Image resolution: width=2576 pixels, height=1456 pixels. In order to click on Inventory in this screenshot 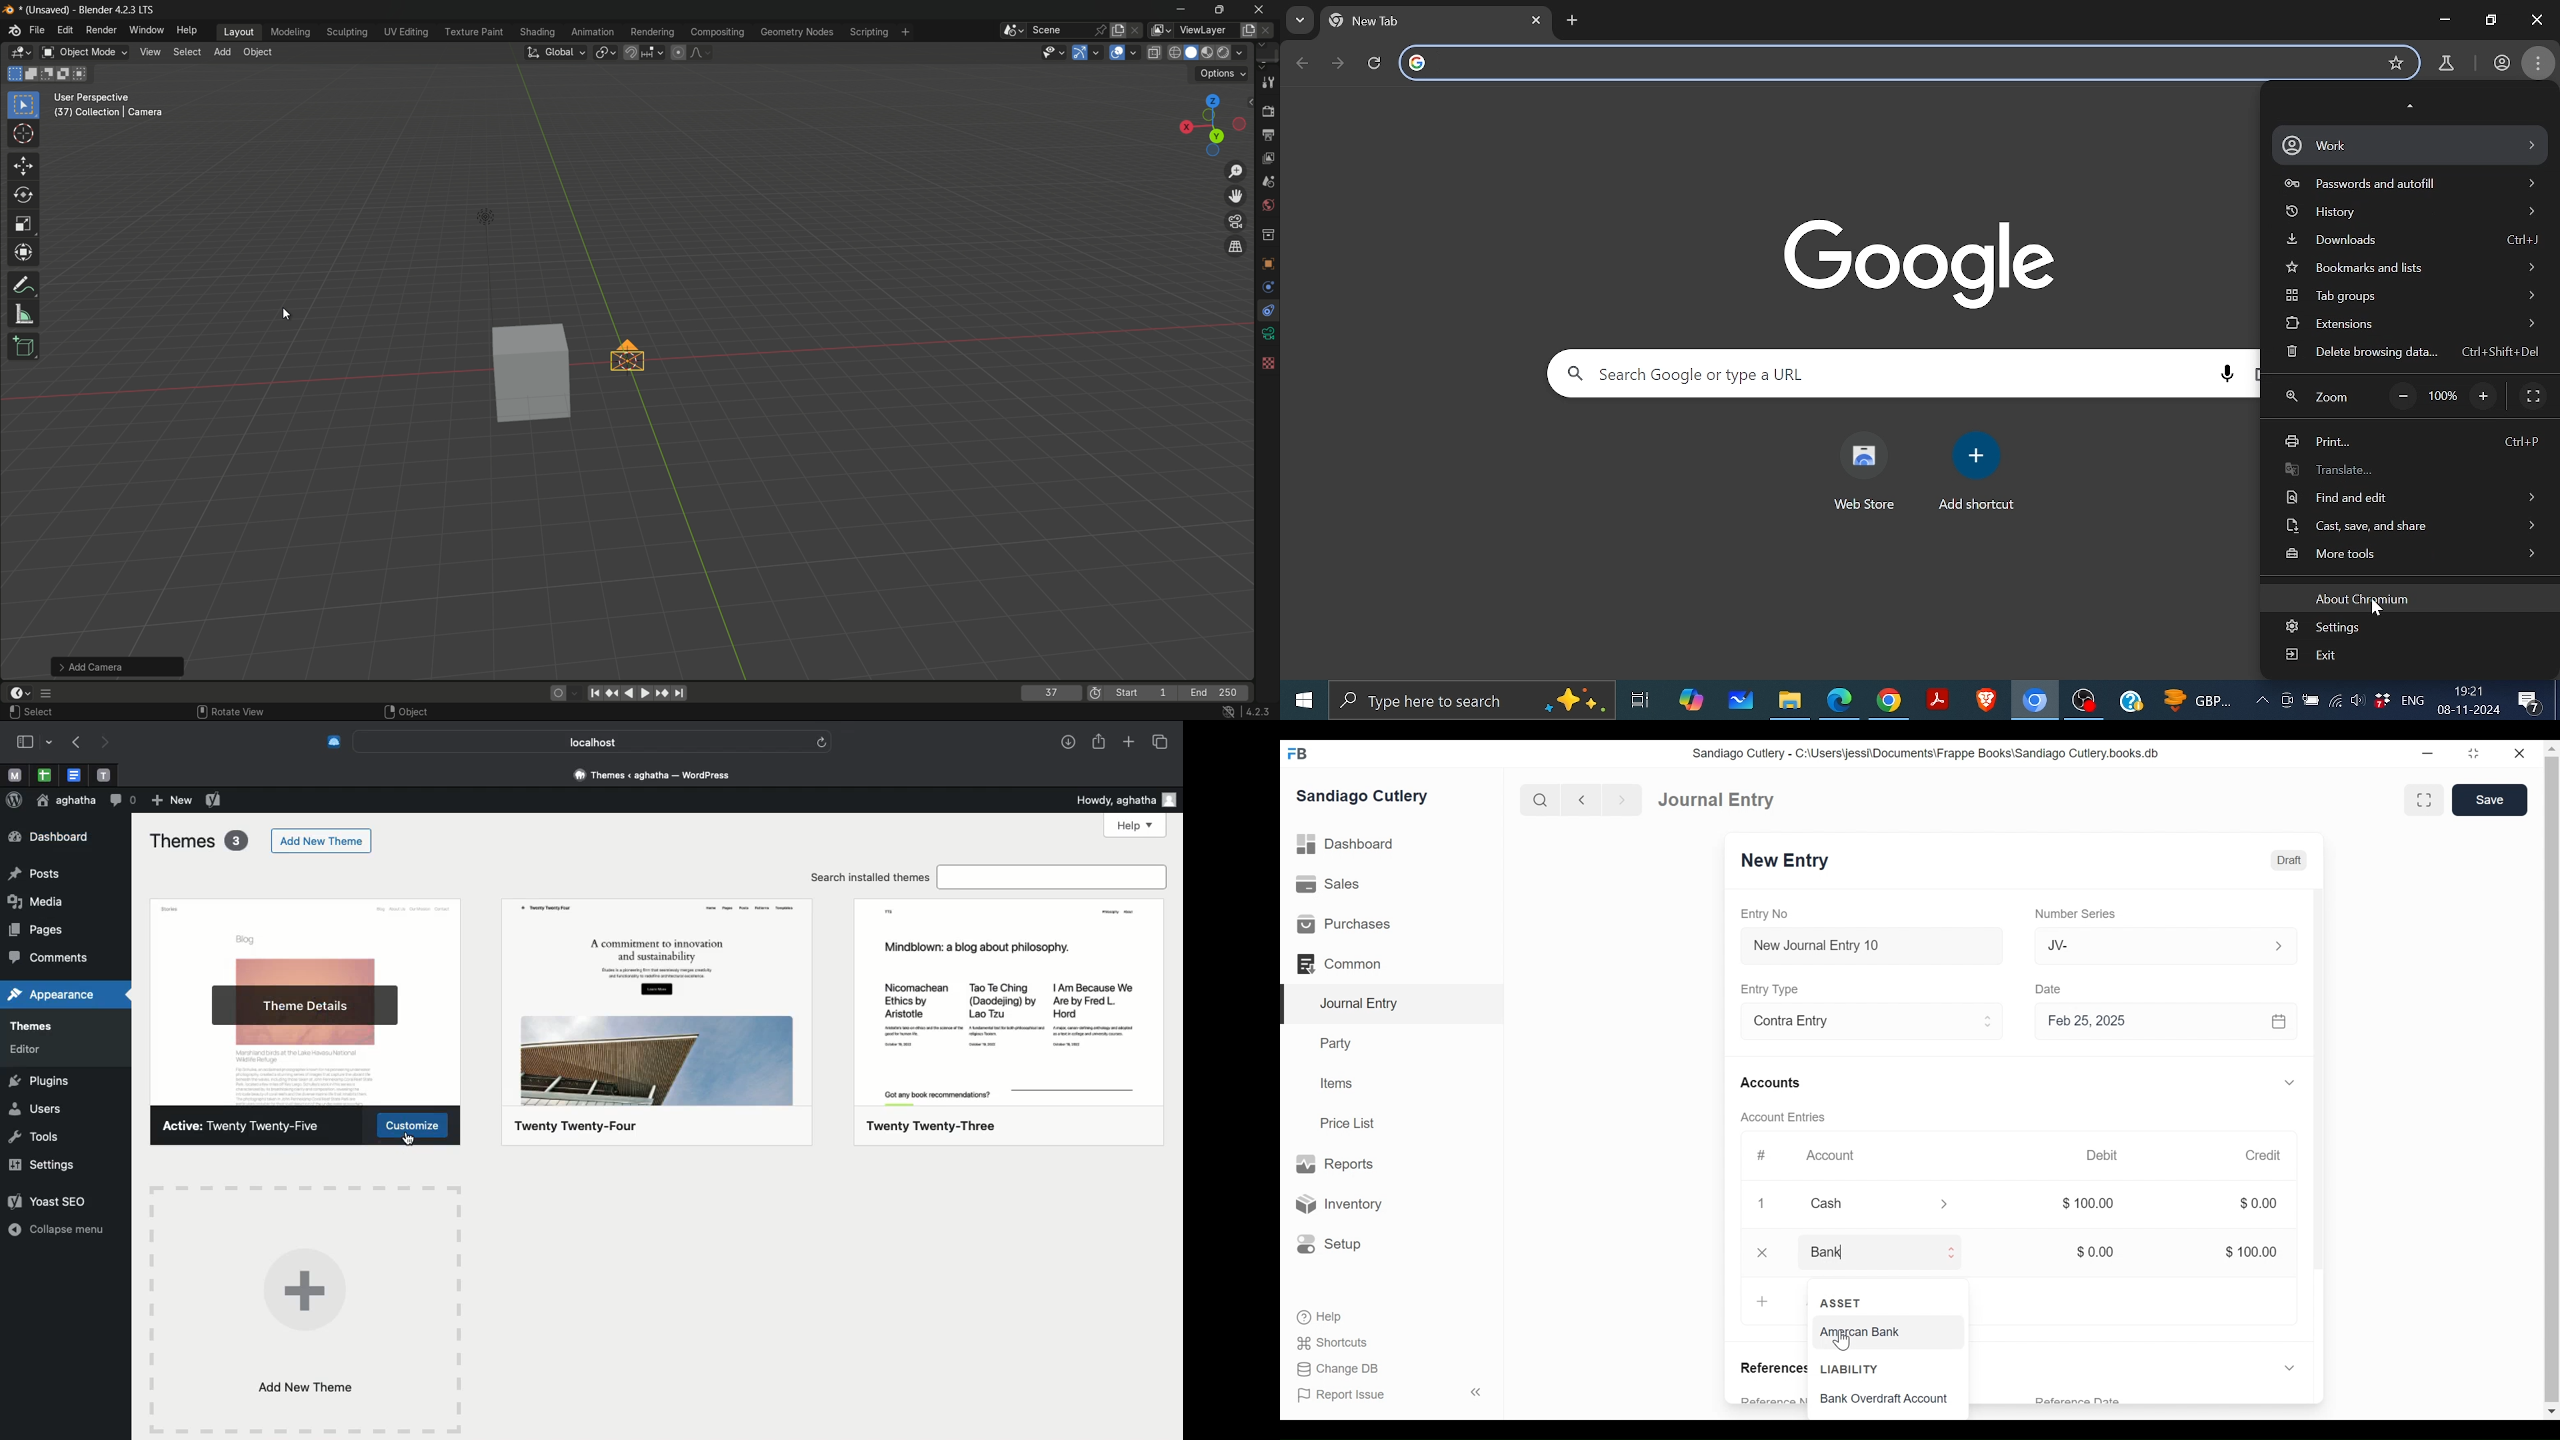, I will do `click(1342, 1203)`.